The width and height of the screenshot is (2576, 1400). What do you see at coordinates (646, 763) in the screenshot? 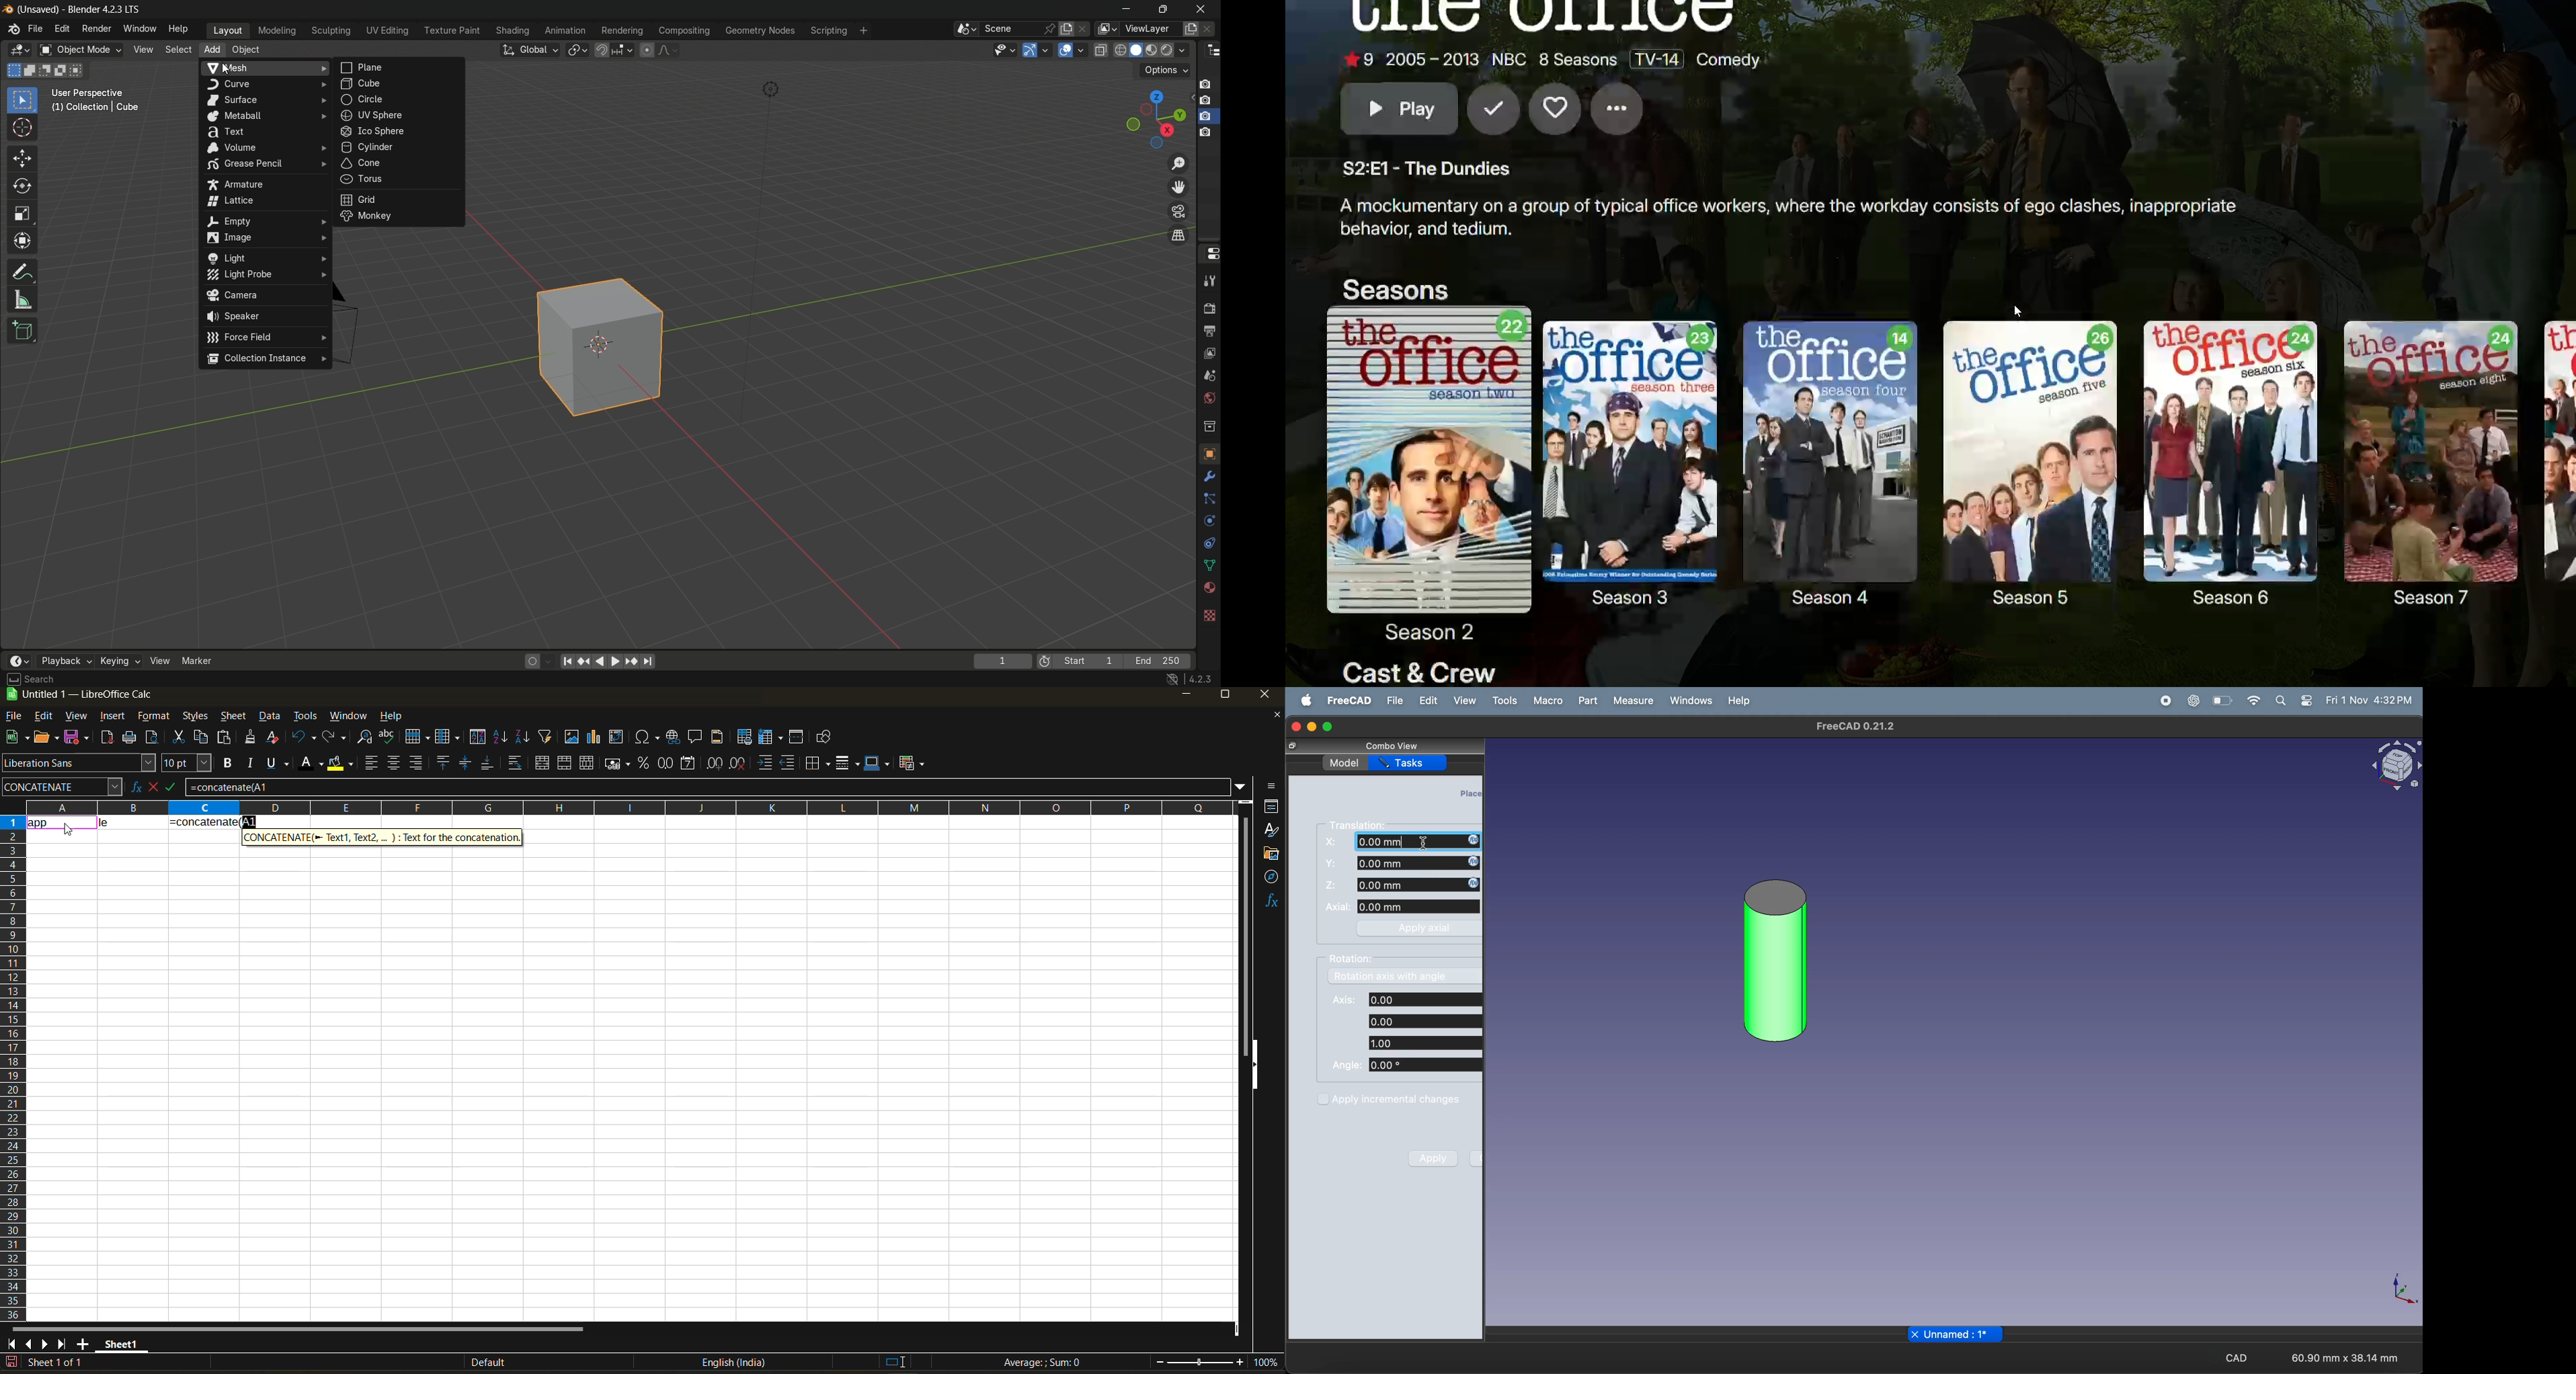
I see `format as percent` at bounding box center [646, 763].